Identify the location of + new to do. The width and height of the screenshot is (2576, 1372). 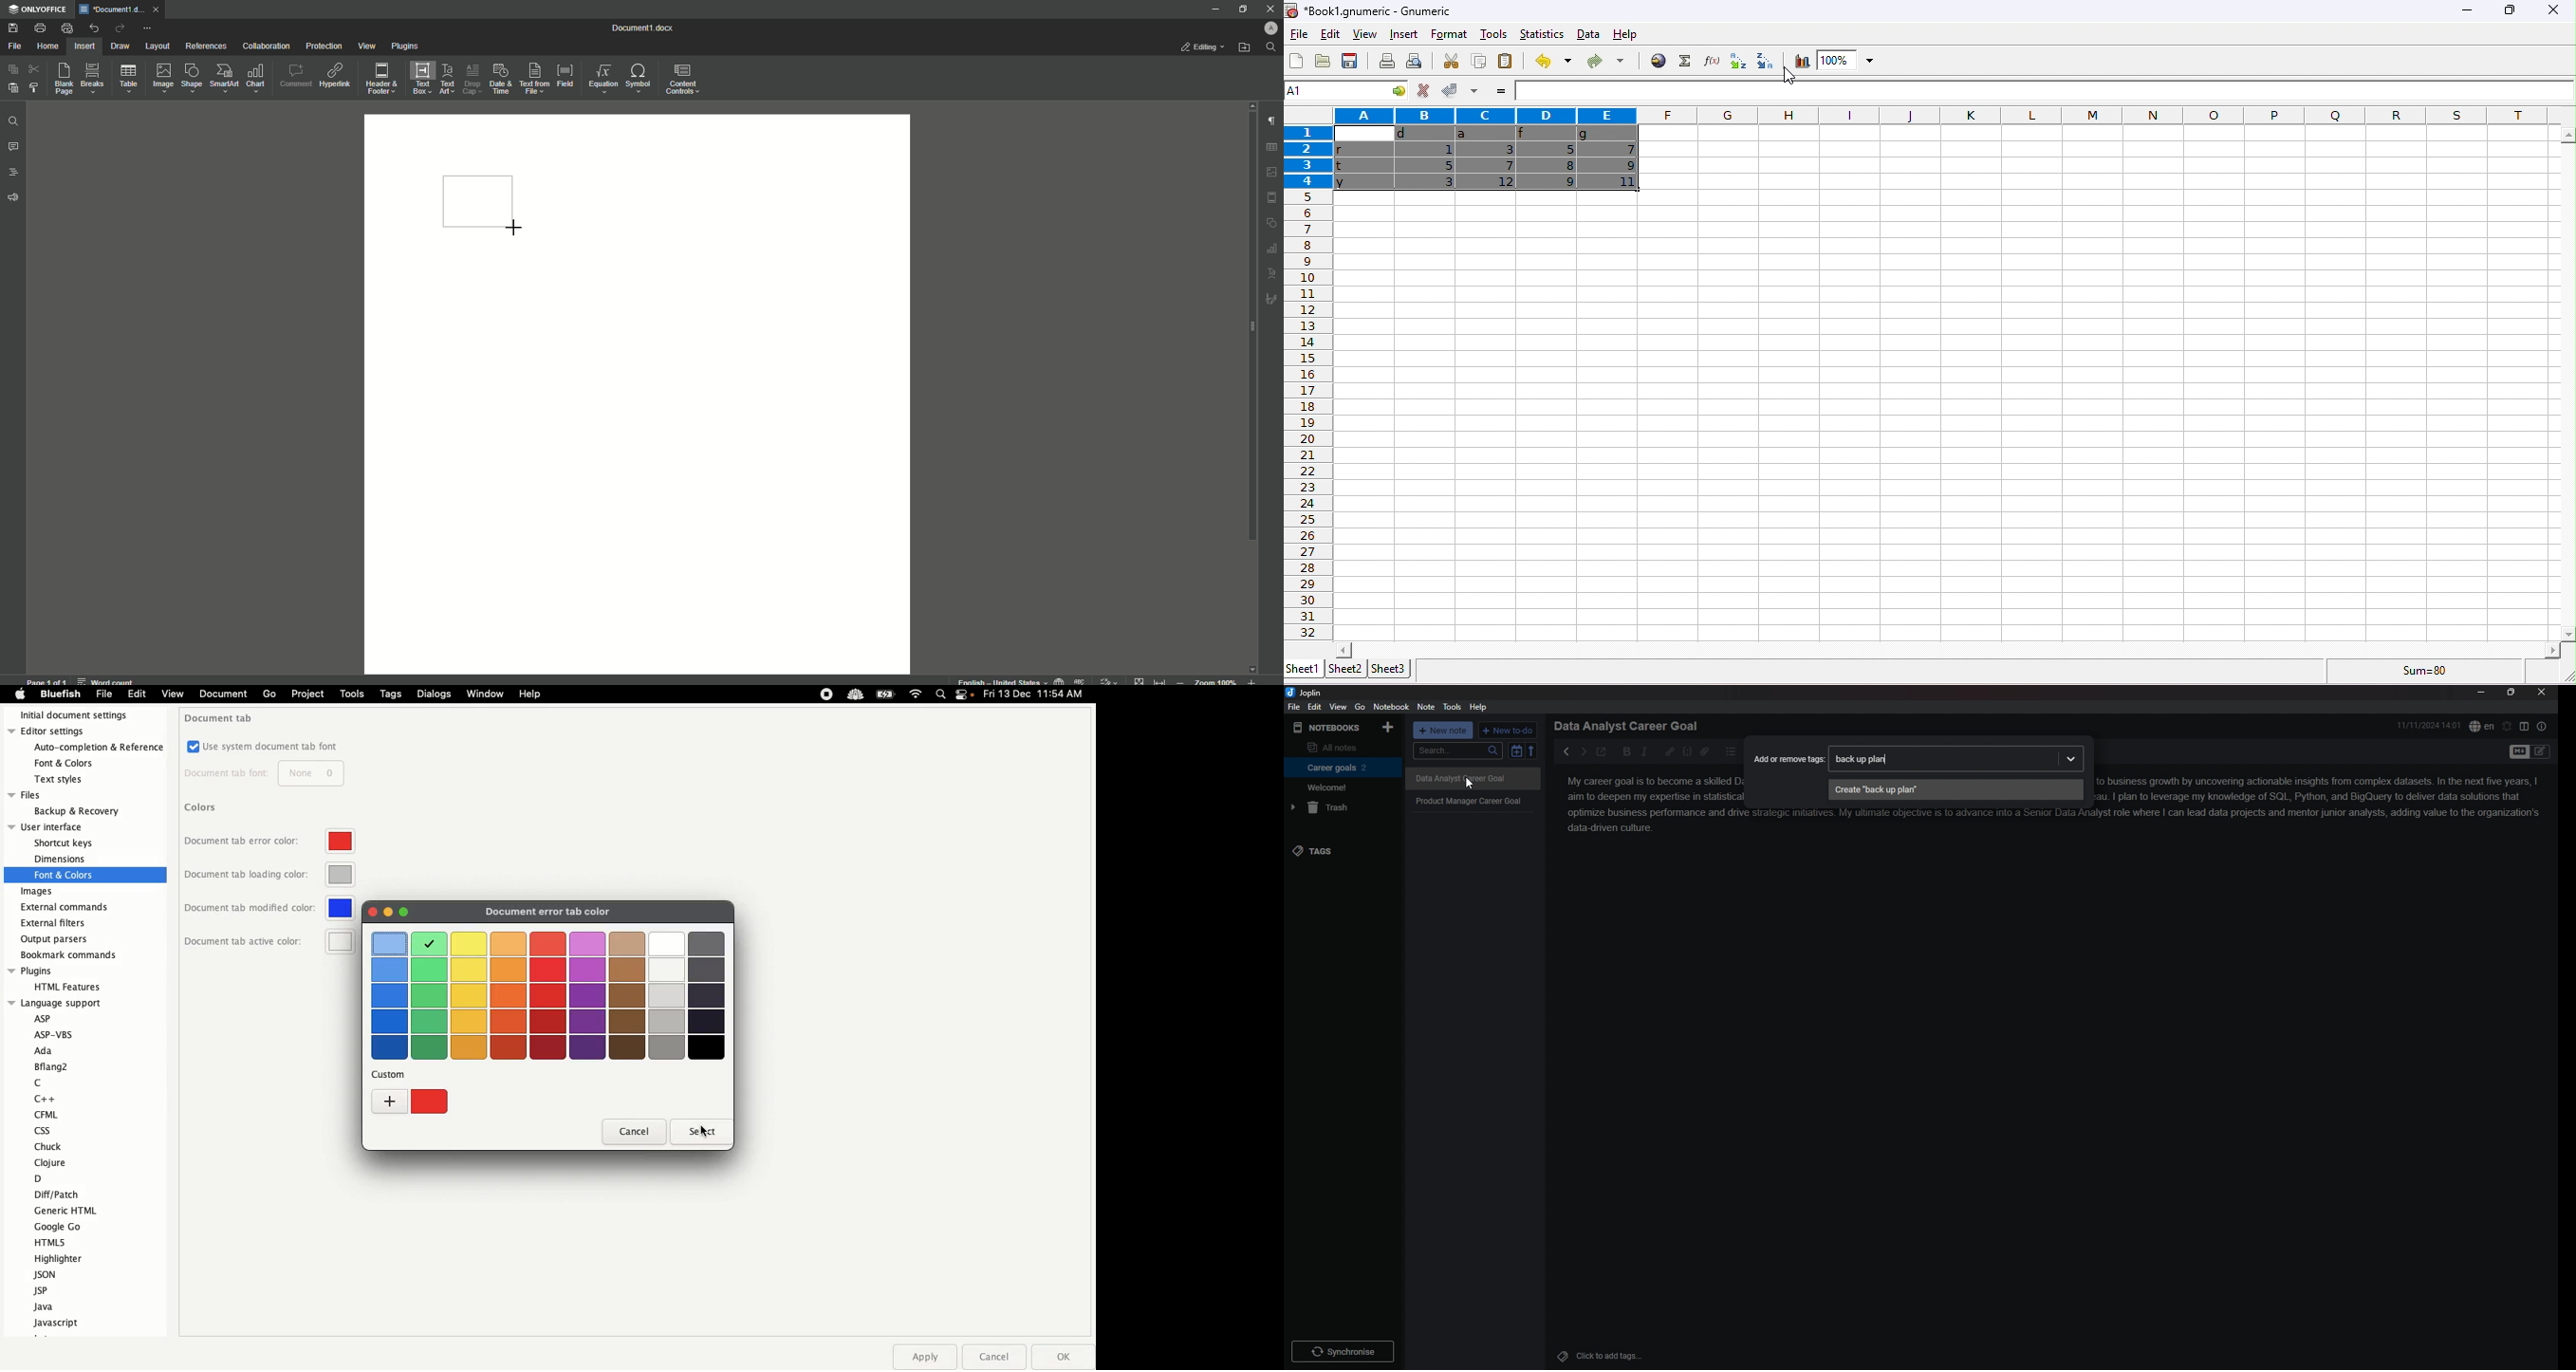
(1507, 730).